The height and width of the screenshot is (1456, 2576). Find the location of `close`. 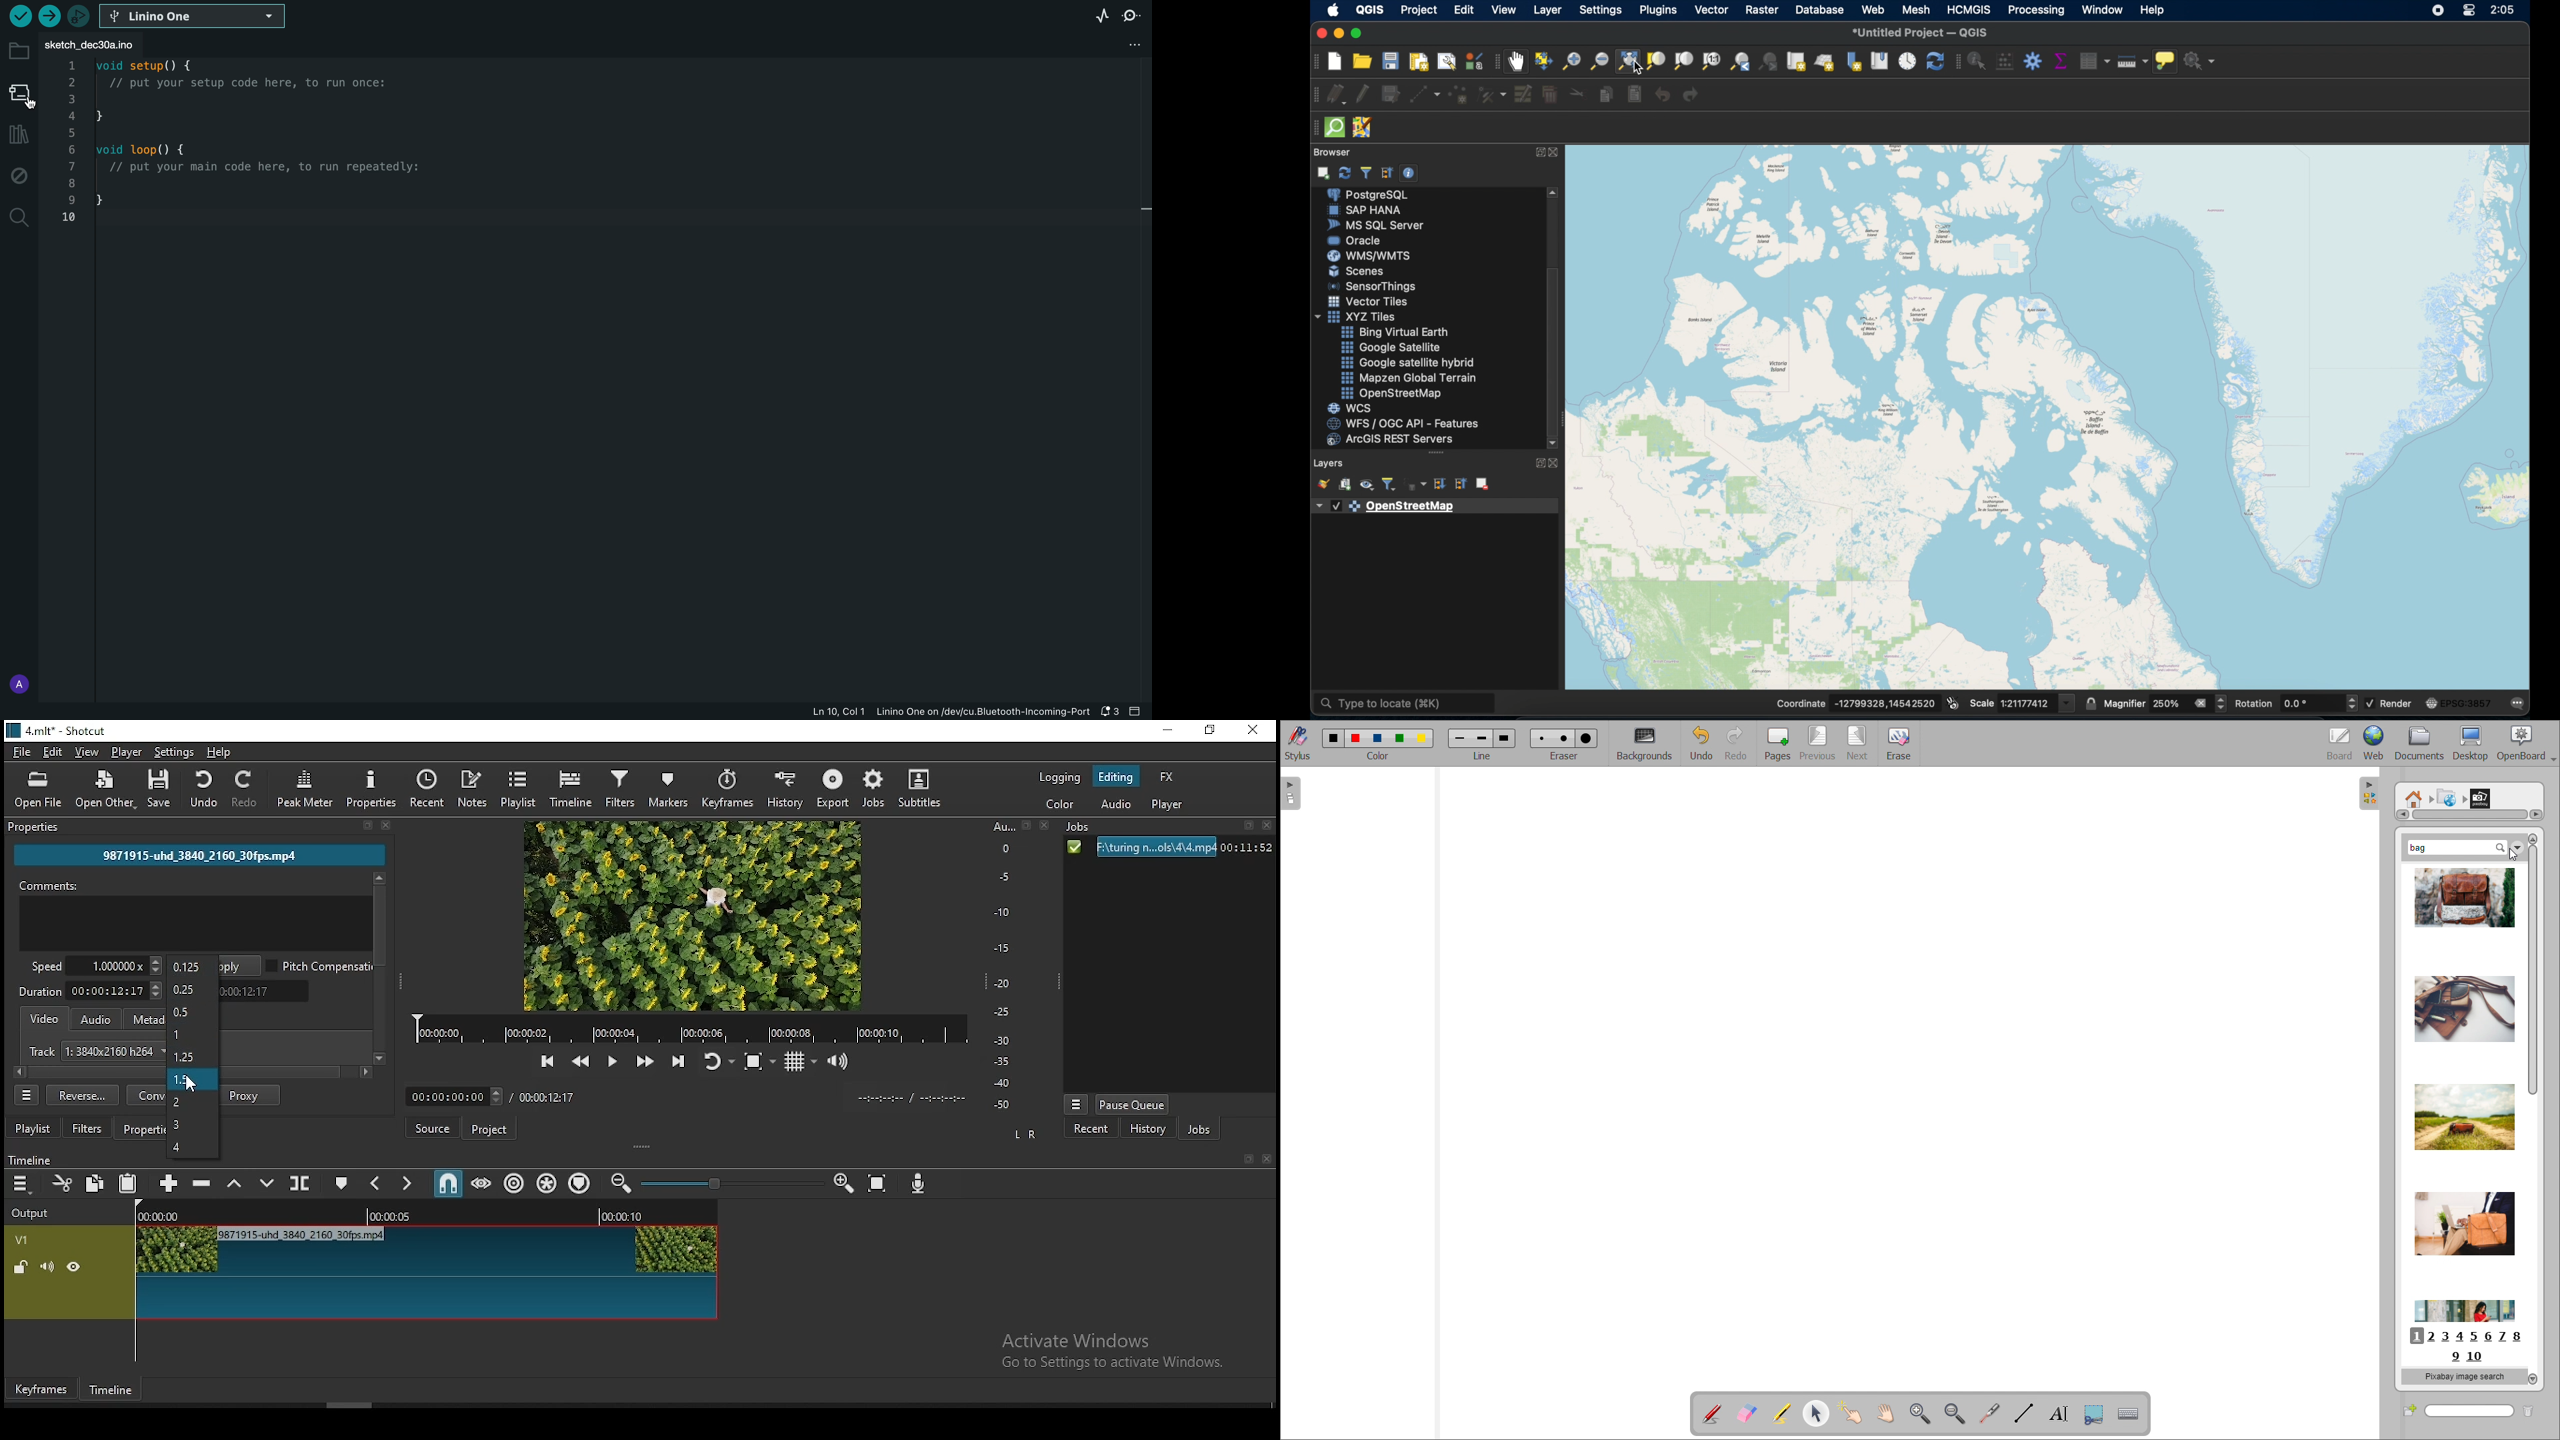

close is located at coordinates (1270, 827).